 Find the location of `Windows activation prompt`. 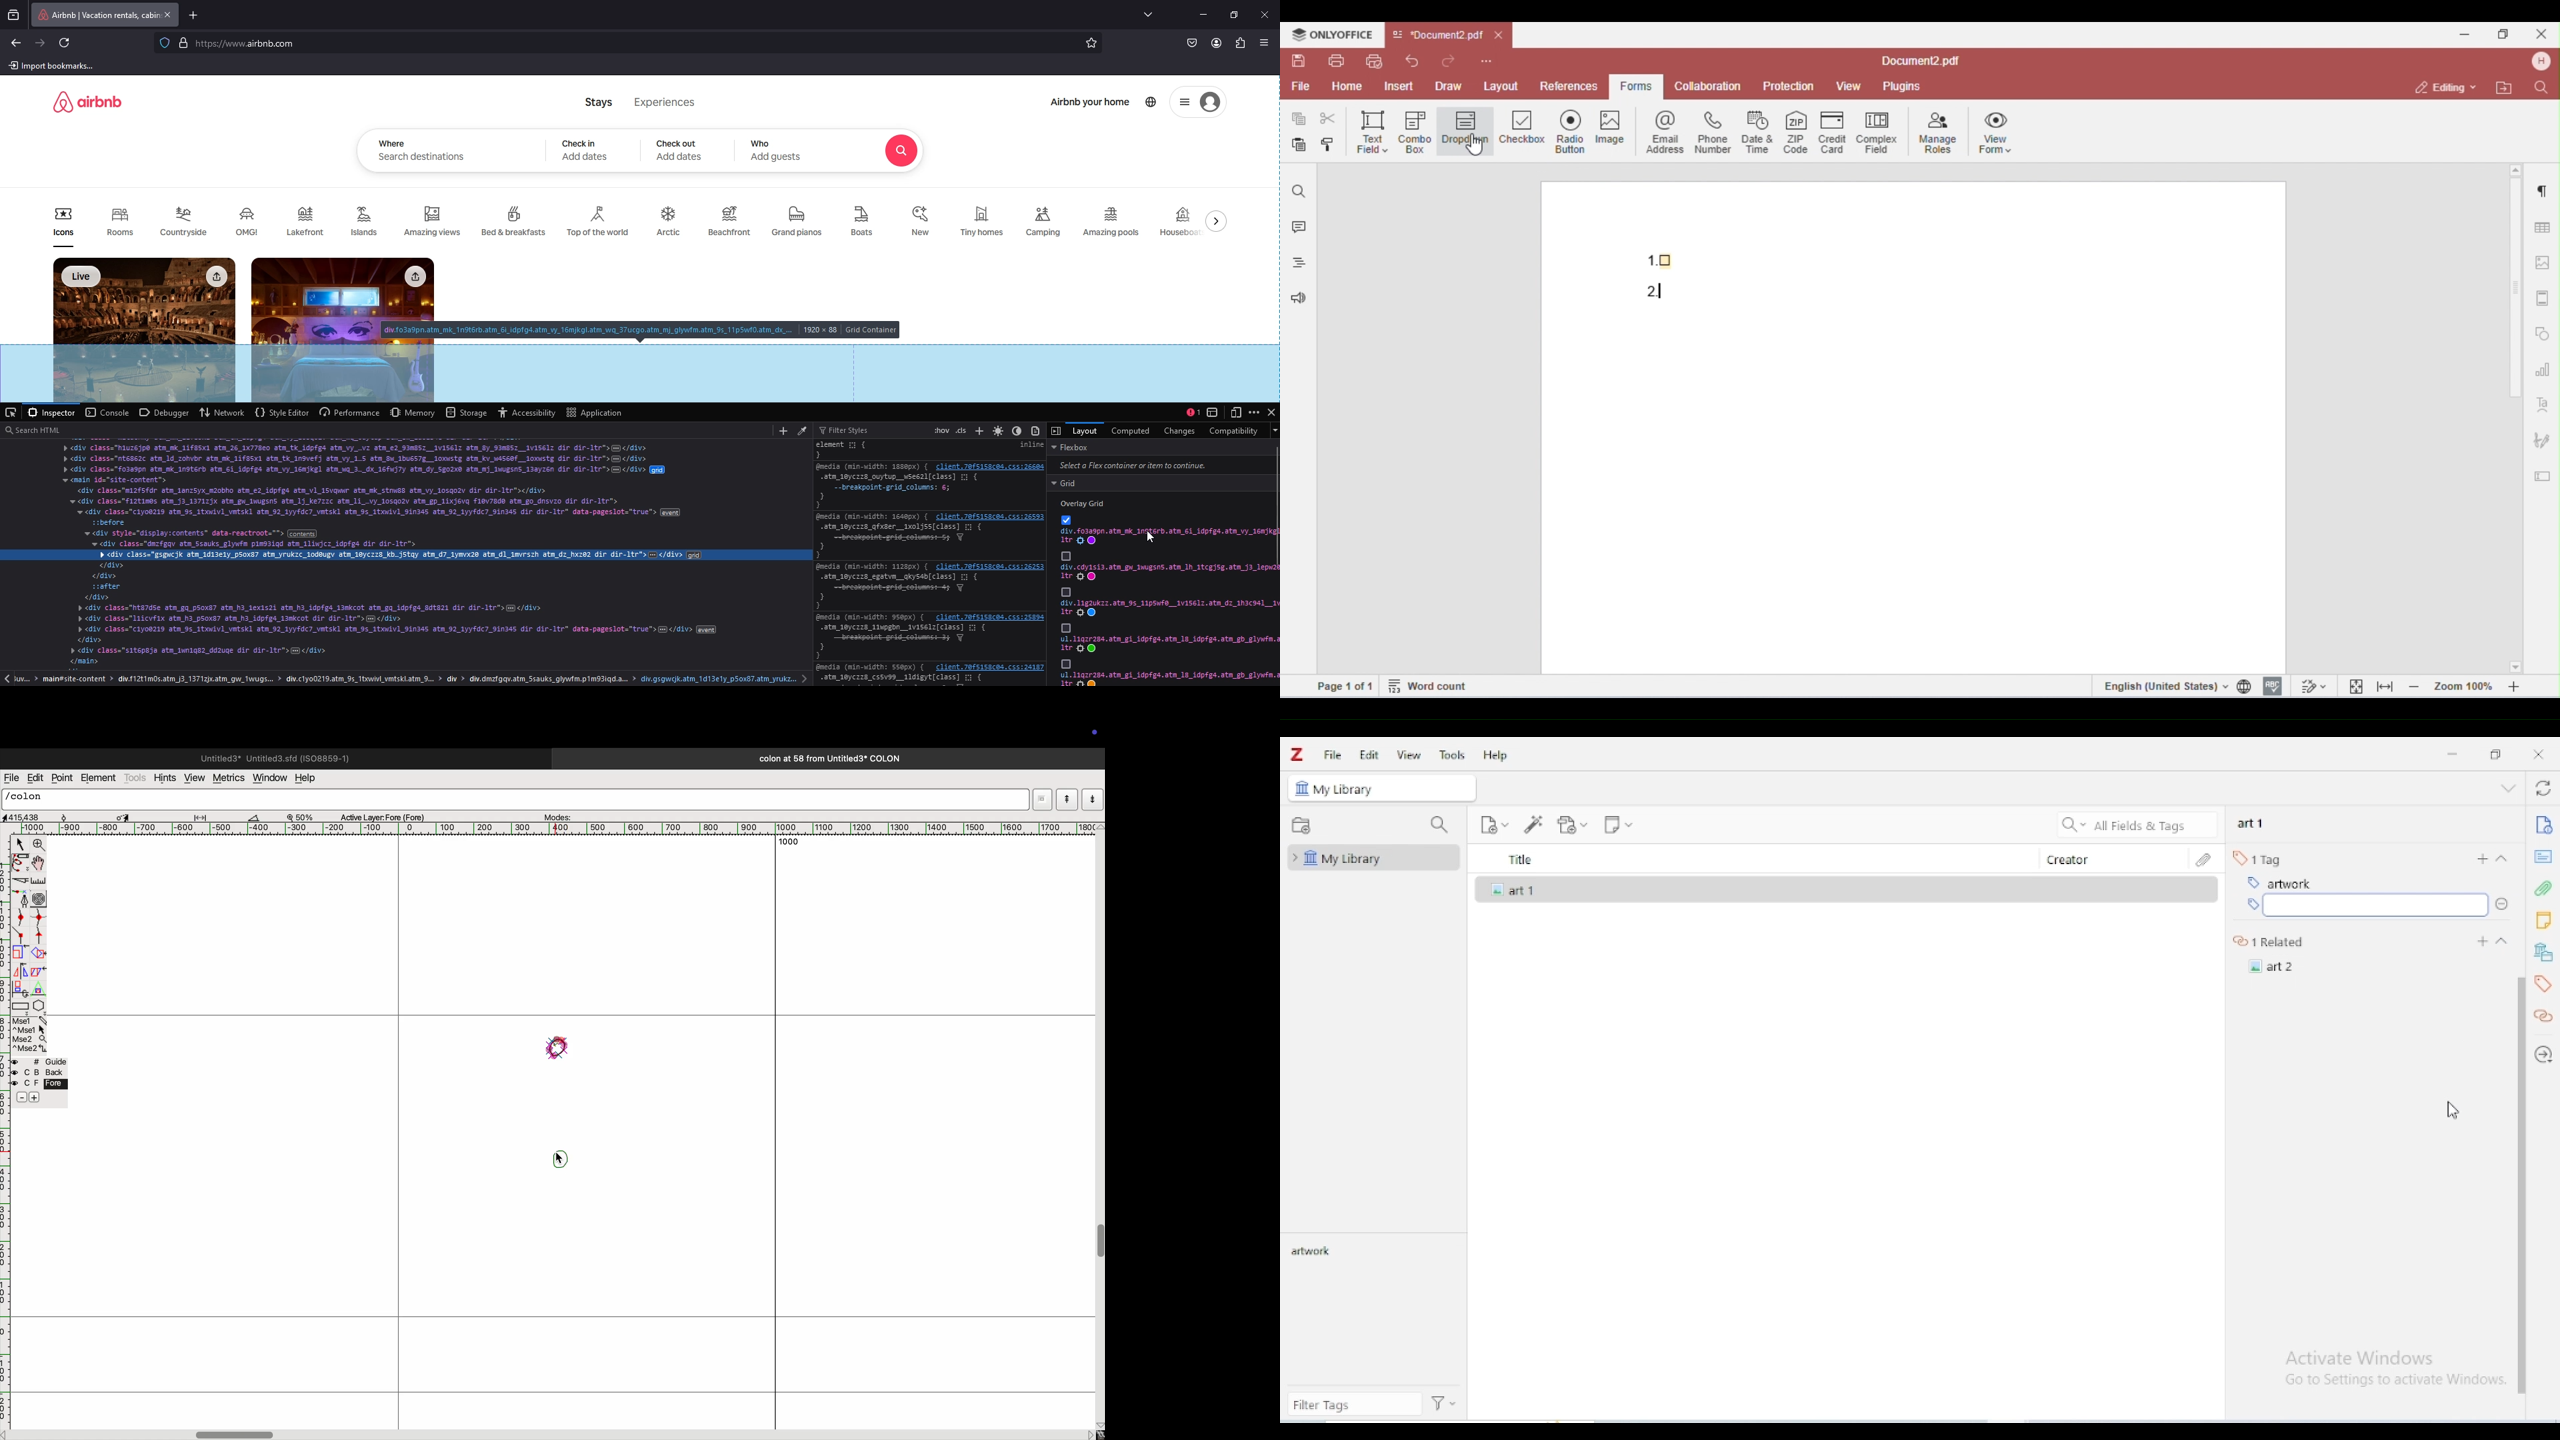

Windows activation prompt is located at coordinates (2384, 1367).